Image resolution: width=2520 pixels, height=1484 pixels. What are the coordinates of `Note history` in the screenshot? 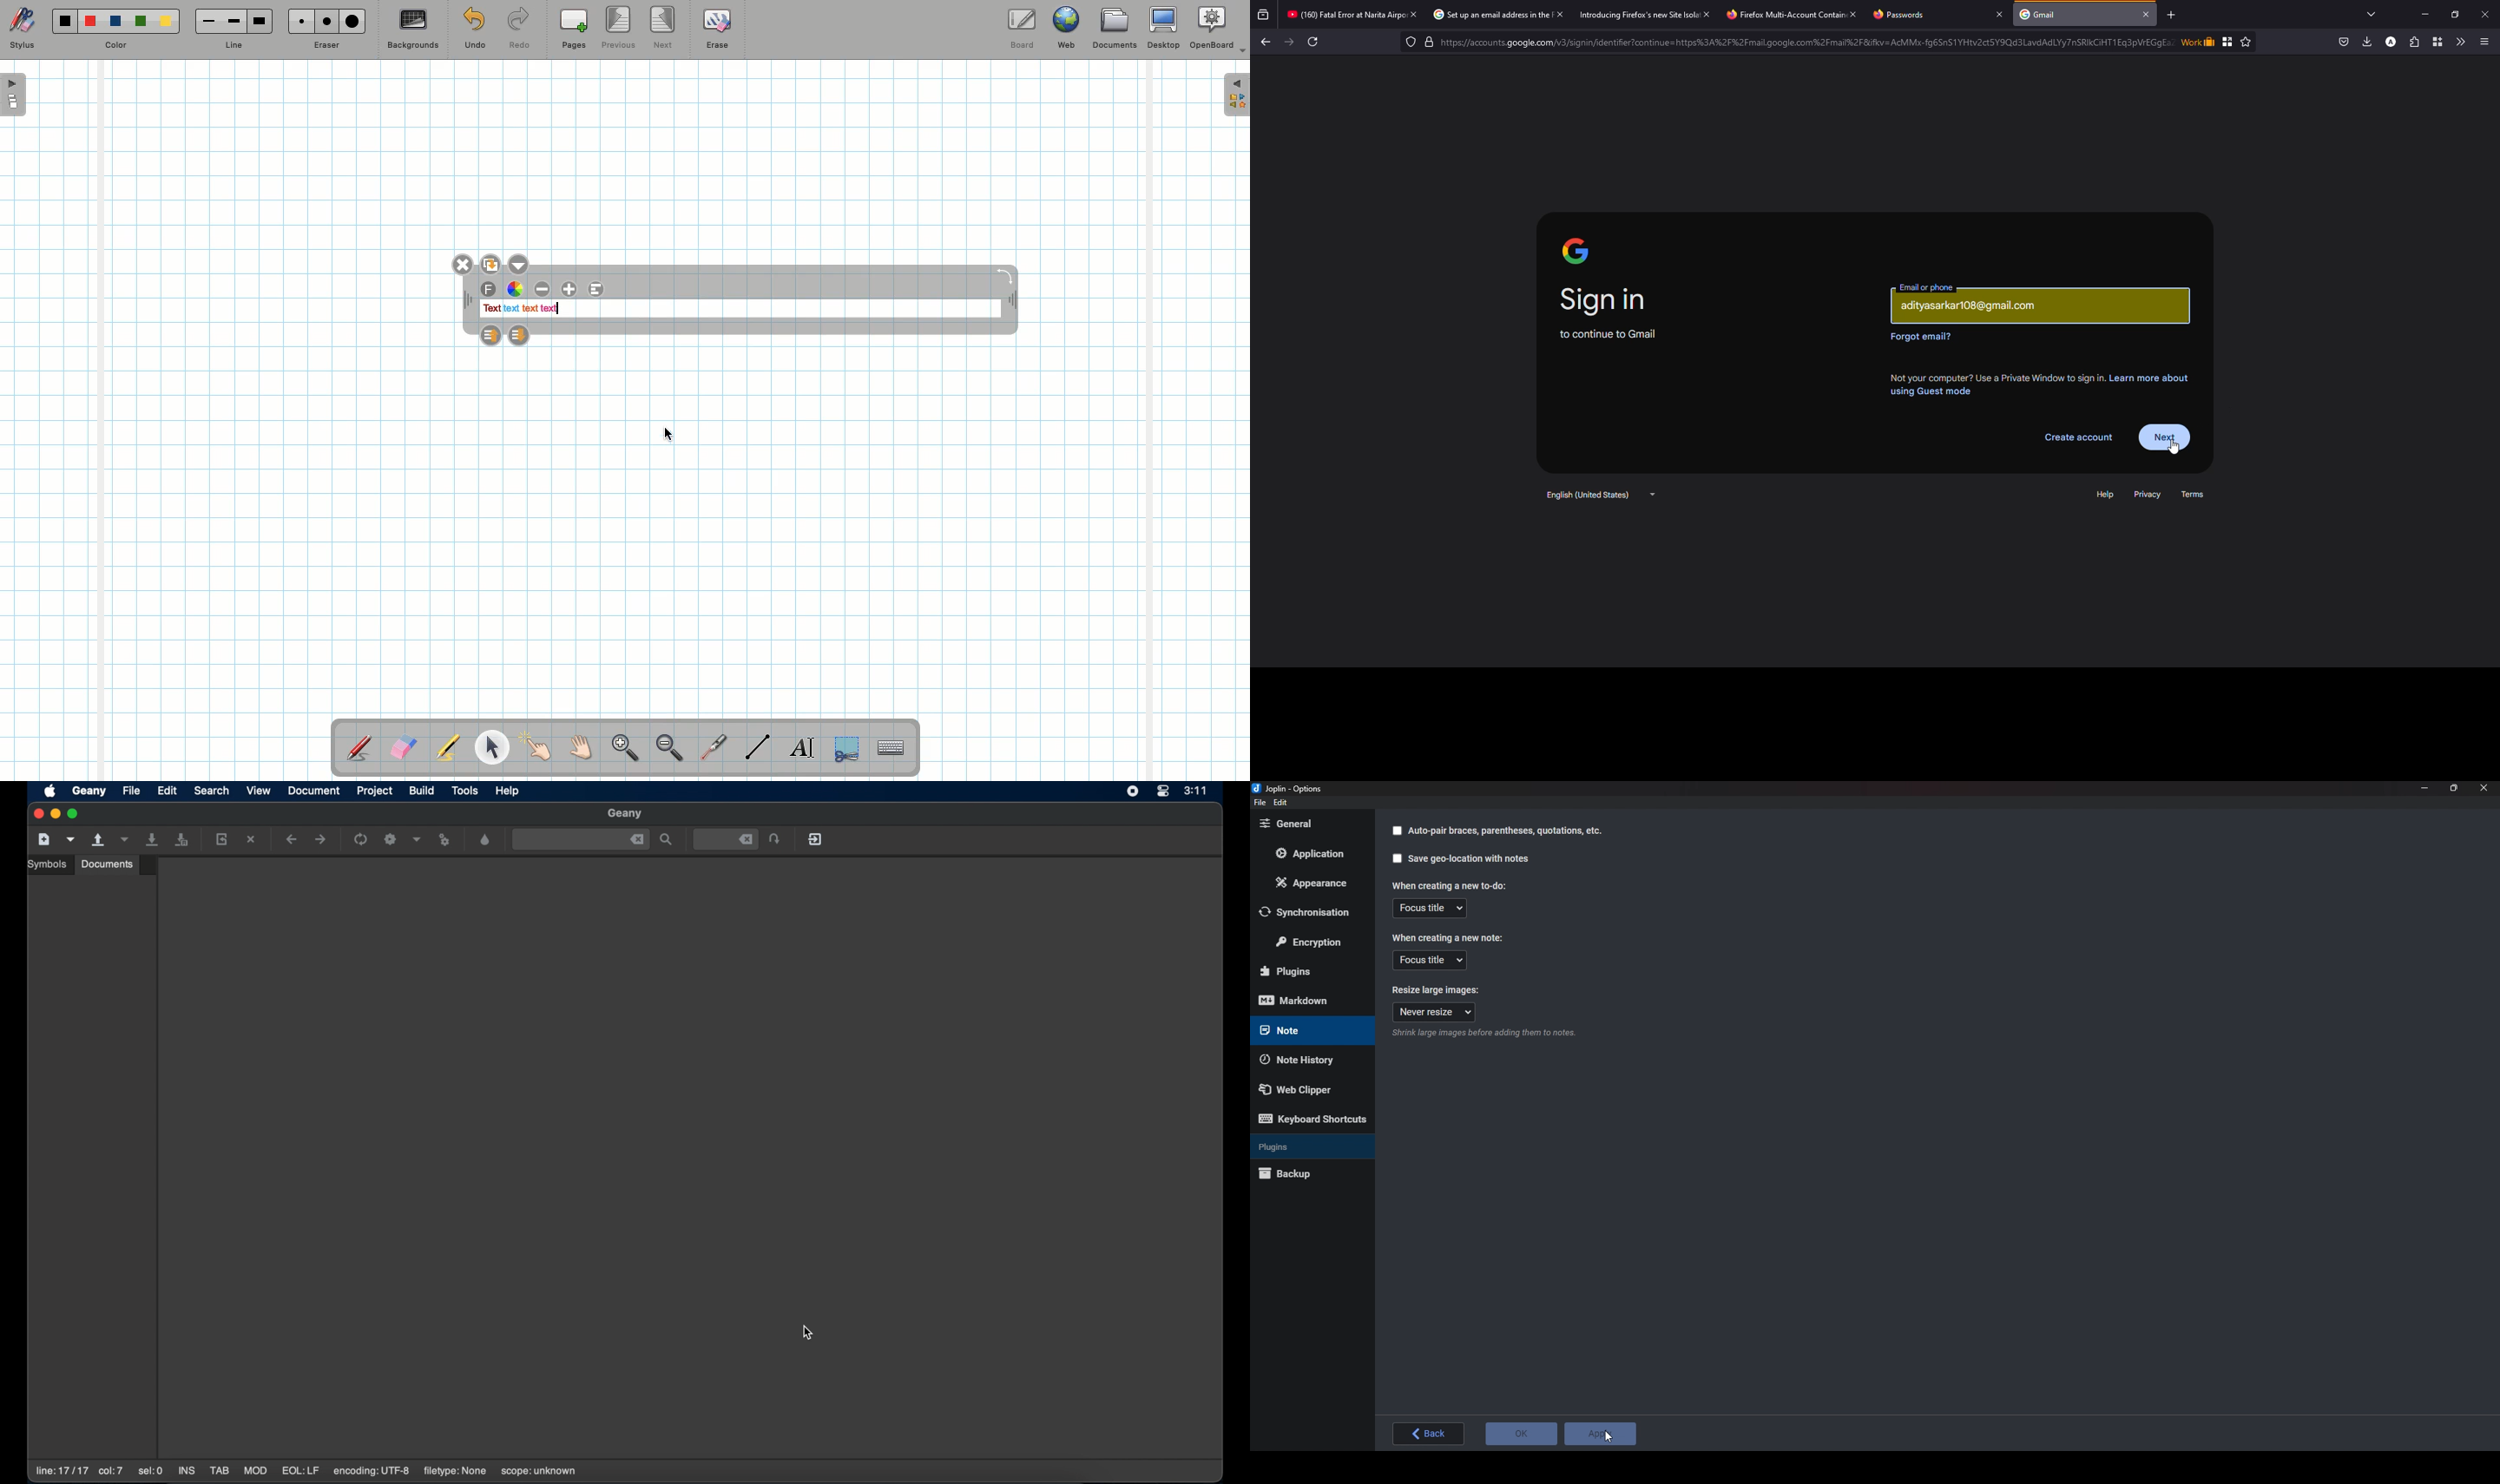 It's located at (1307, 1058).